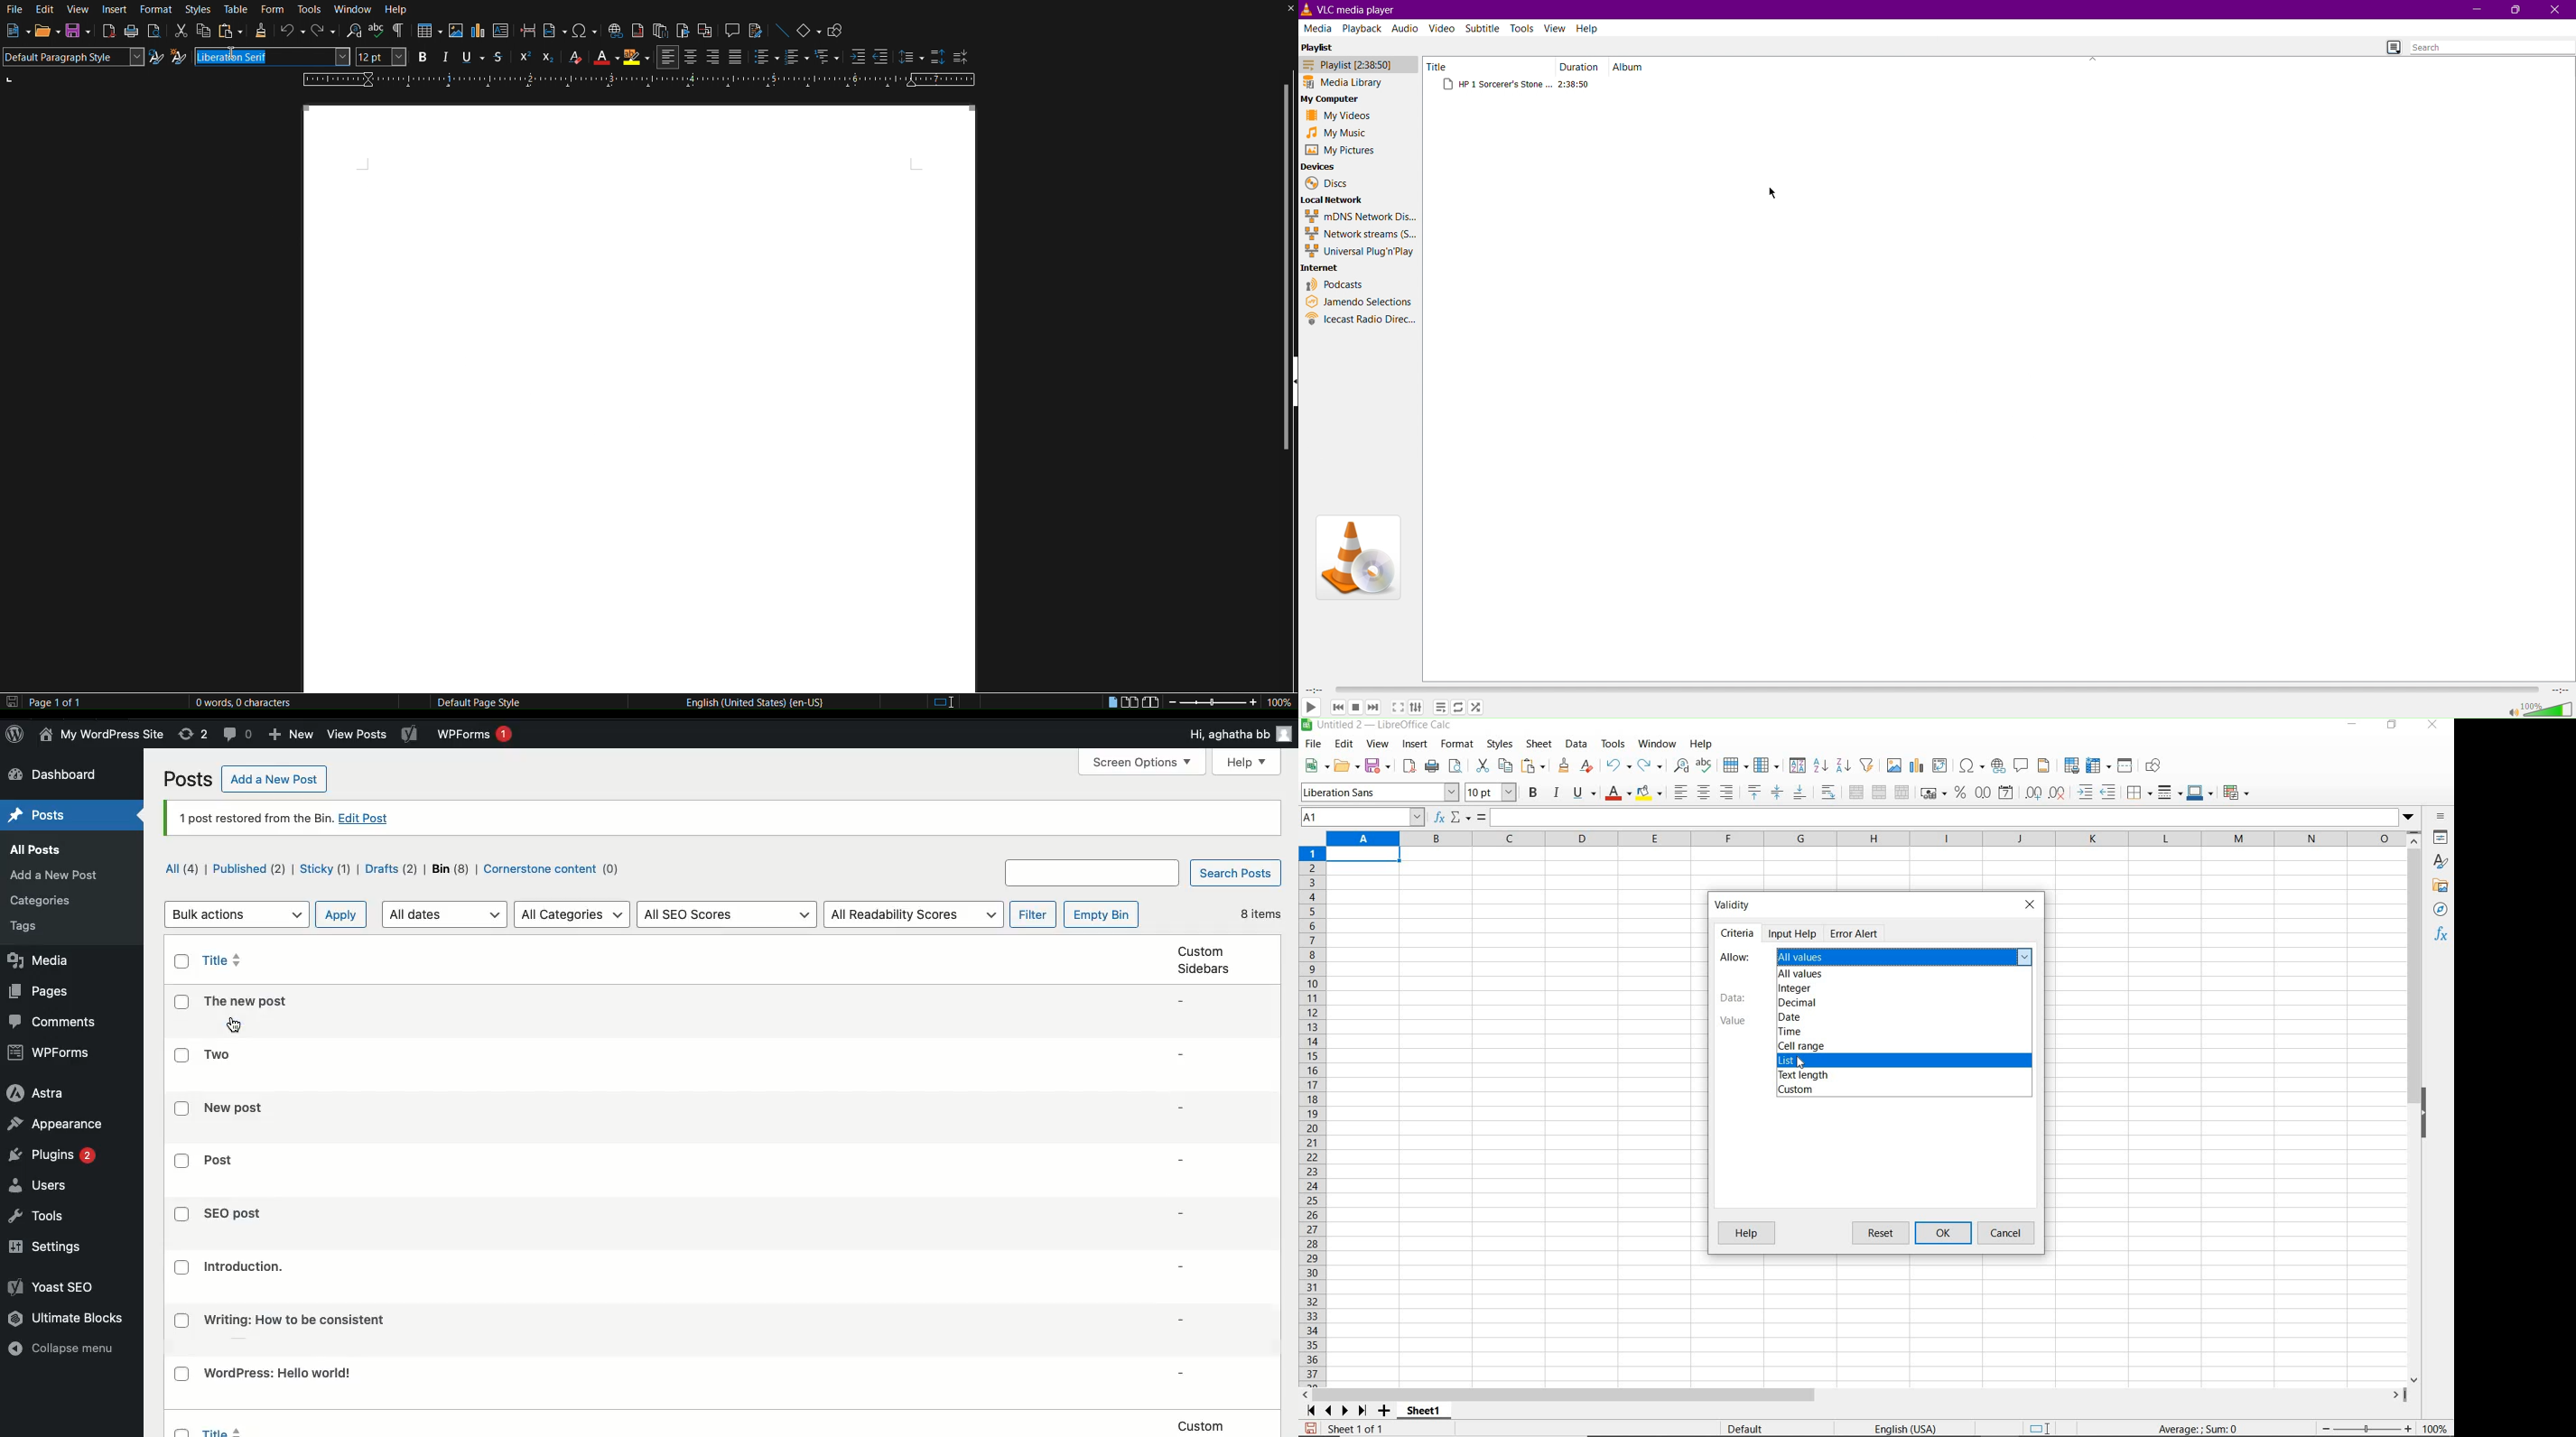 This screenshot has width=2576, height=1456. Describe the element at coordinates (365, 818) in the screenshot. I see `edit` at that location.